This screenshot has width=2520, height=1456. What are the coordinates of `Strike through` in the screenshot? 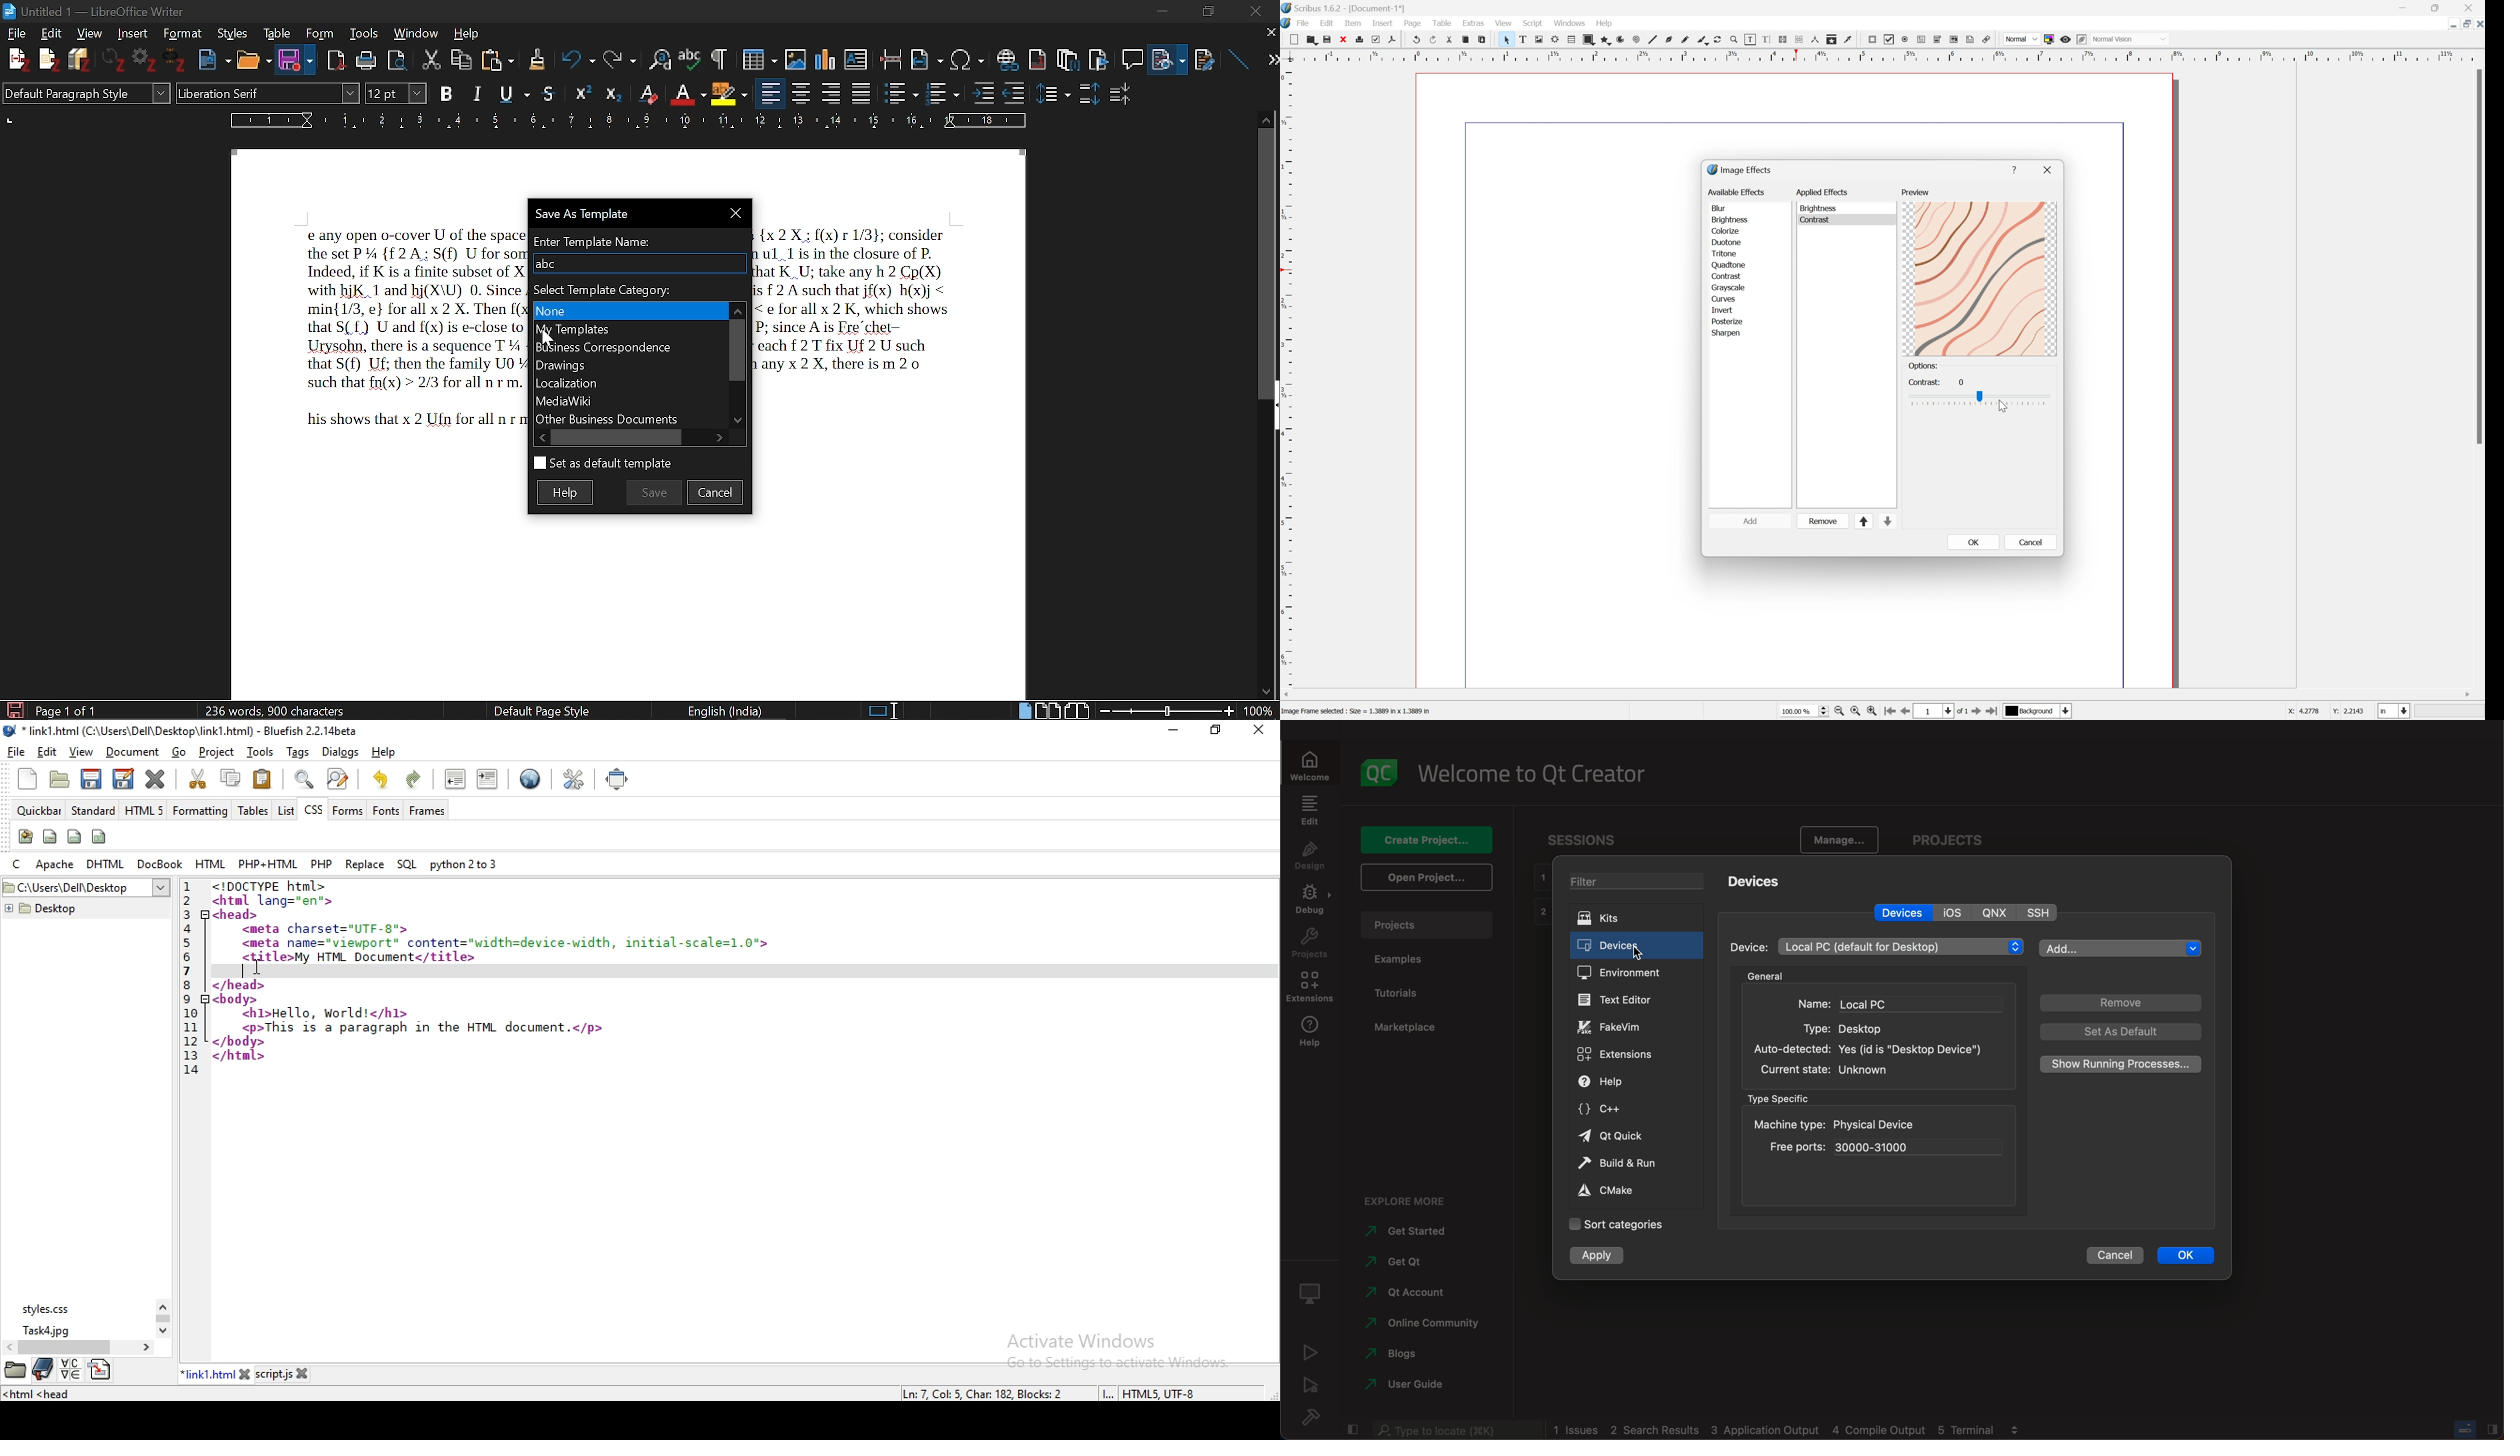 It's located at (550, 93).